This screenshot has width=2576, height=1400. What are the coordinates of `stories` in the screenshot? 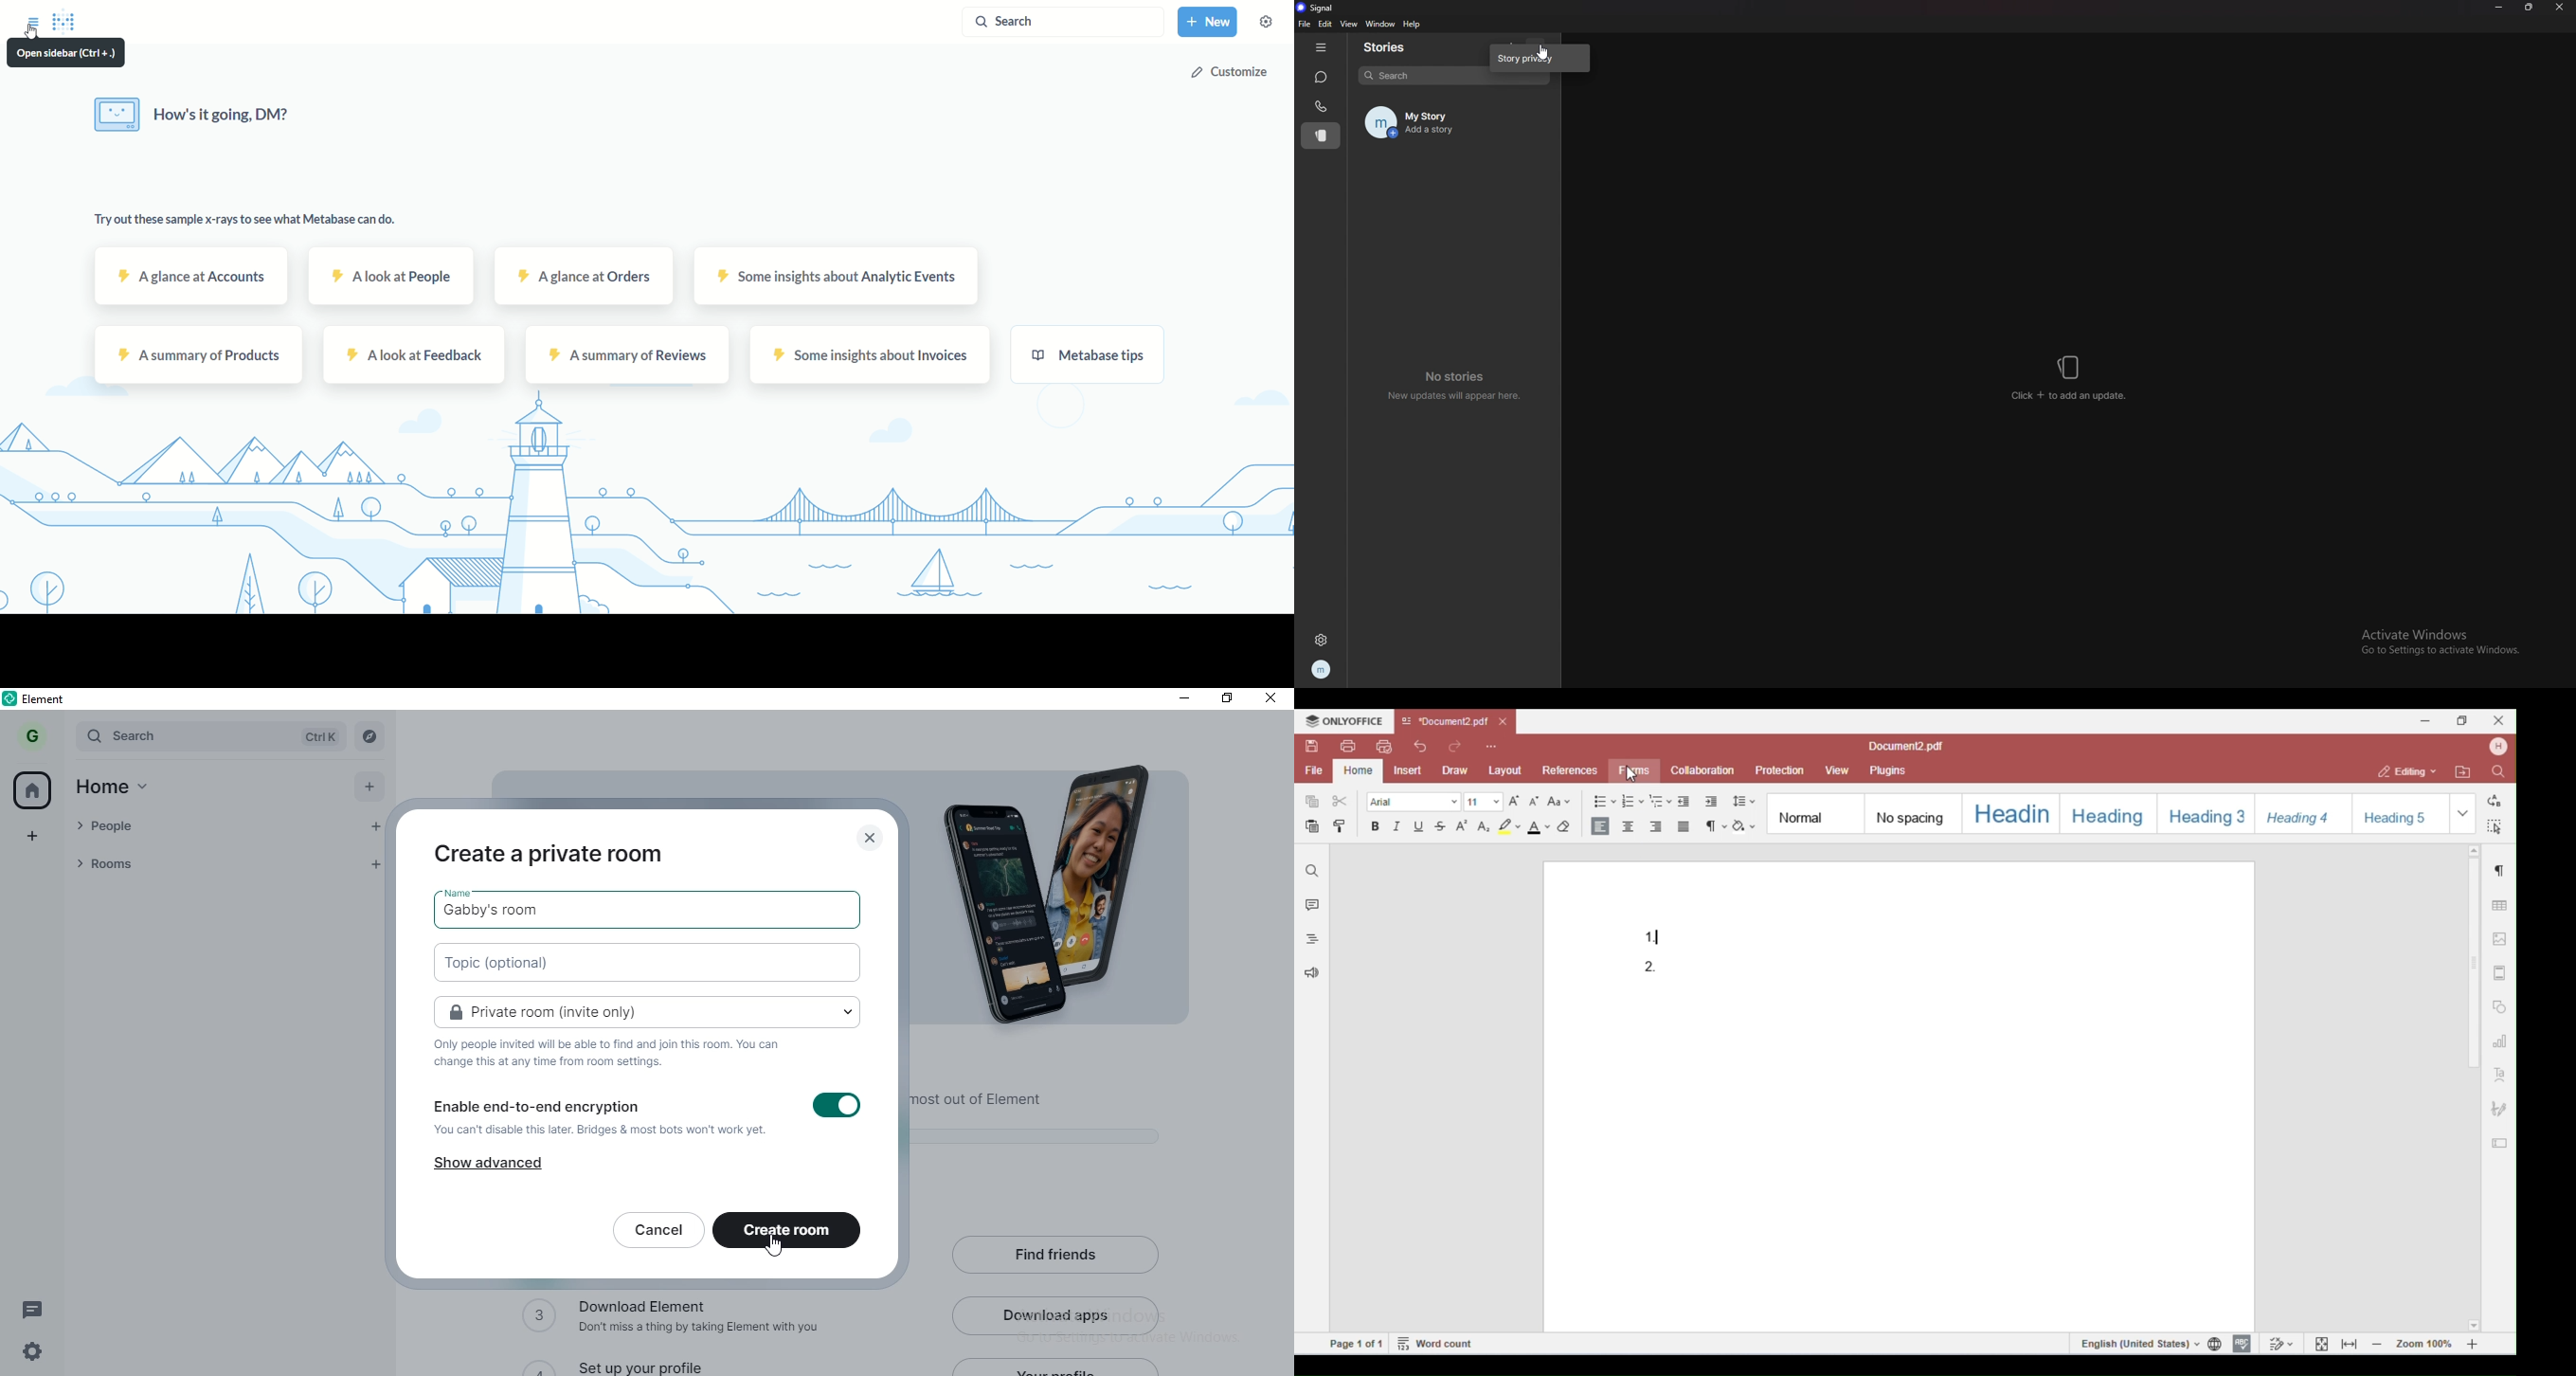 It's located at (1393, 46).